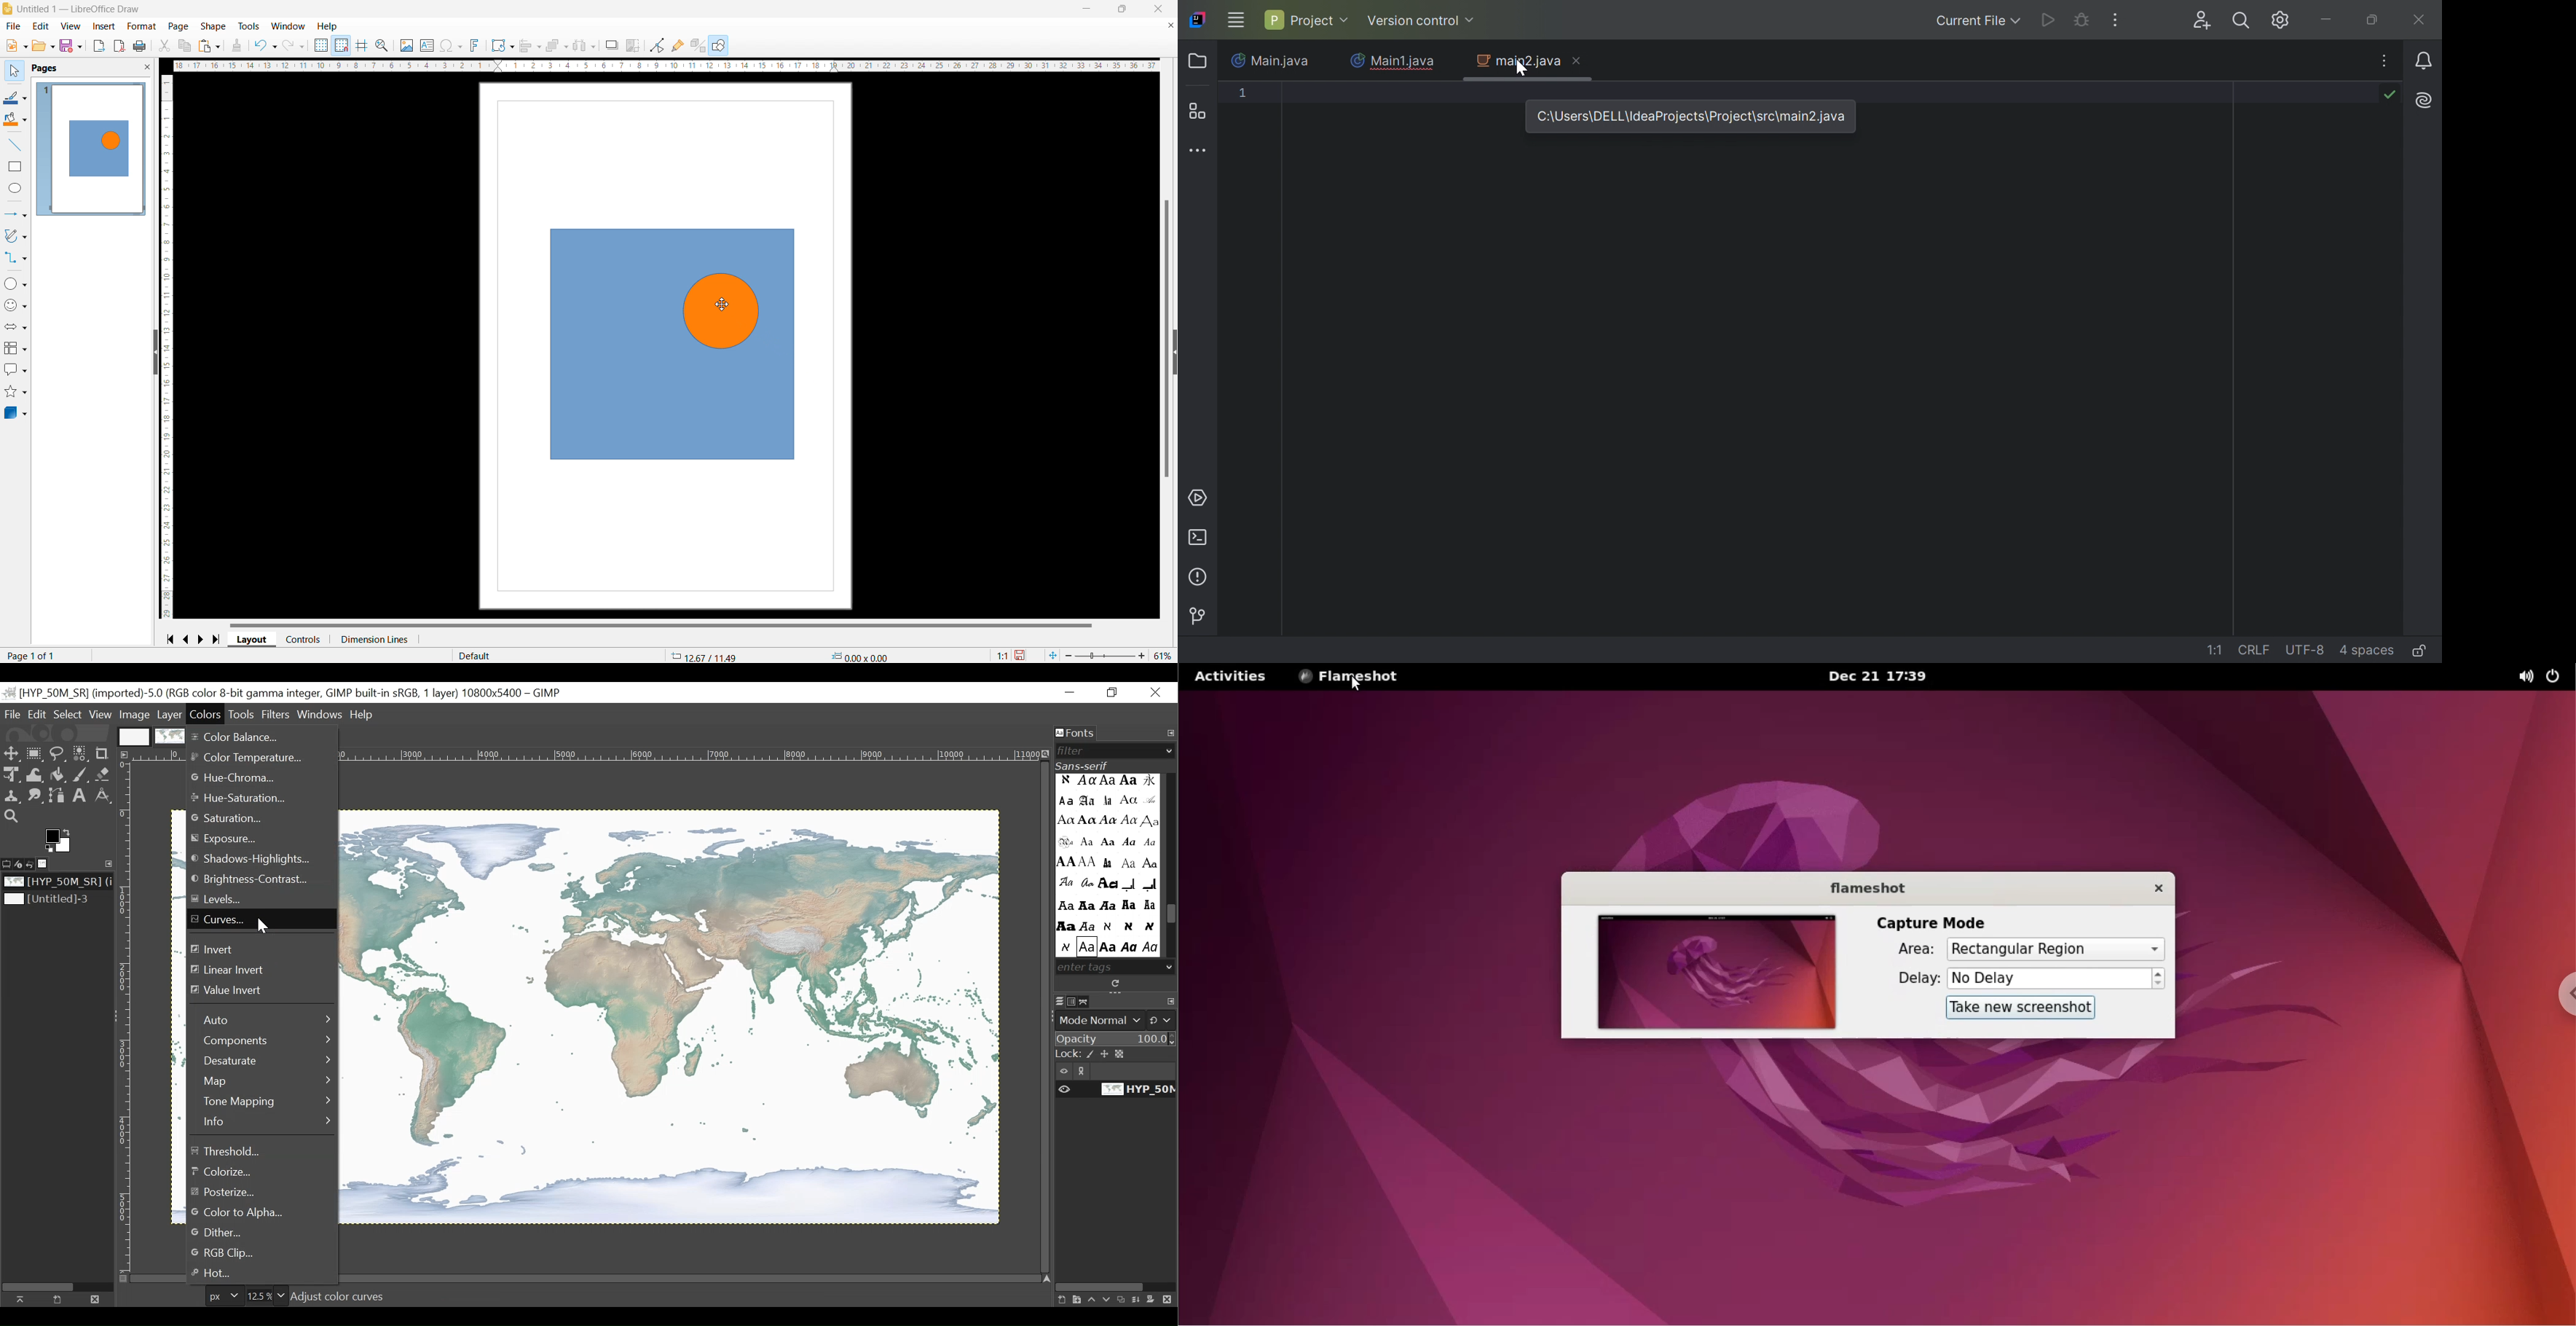 The width and height of the screenshot is (2576, 1344). What do you see at coordinates (1077, 734) in the screenshot?
I see `Fonts` at bounding box center [1077, 734].